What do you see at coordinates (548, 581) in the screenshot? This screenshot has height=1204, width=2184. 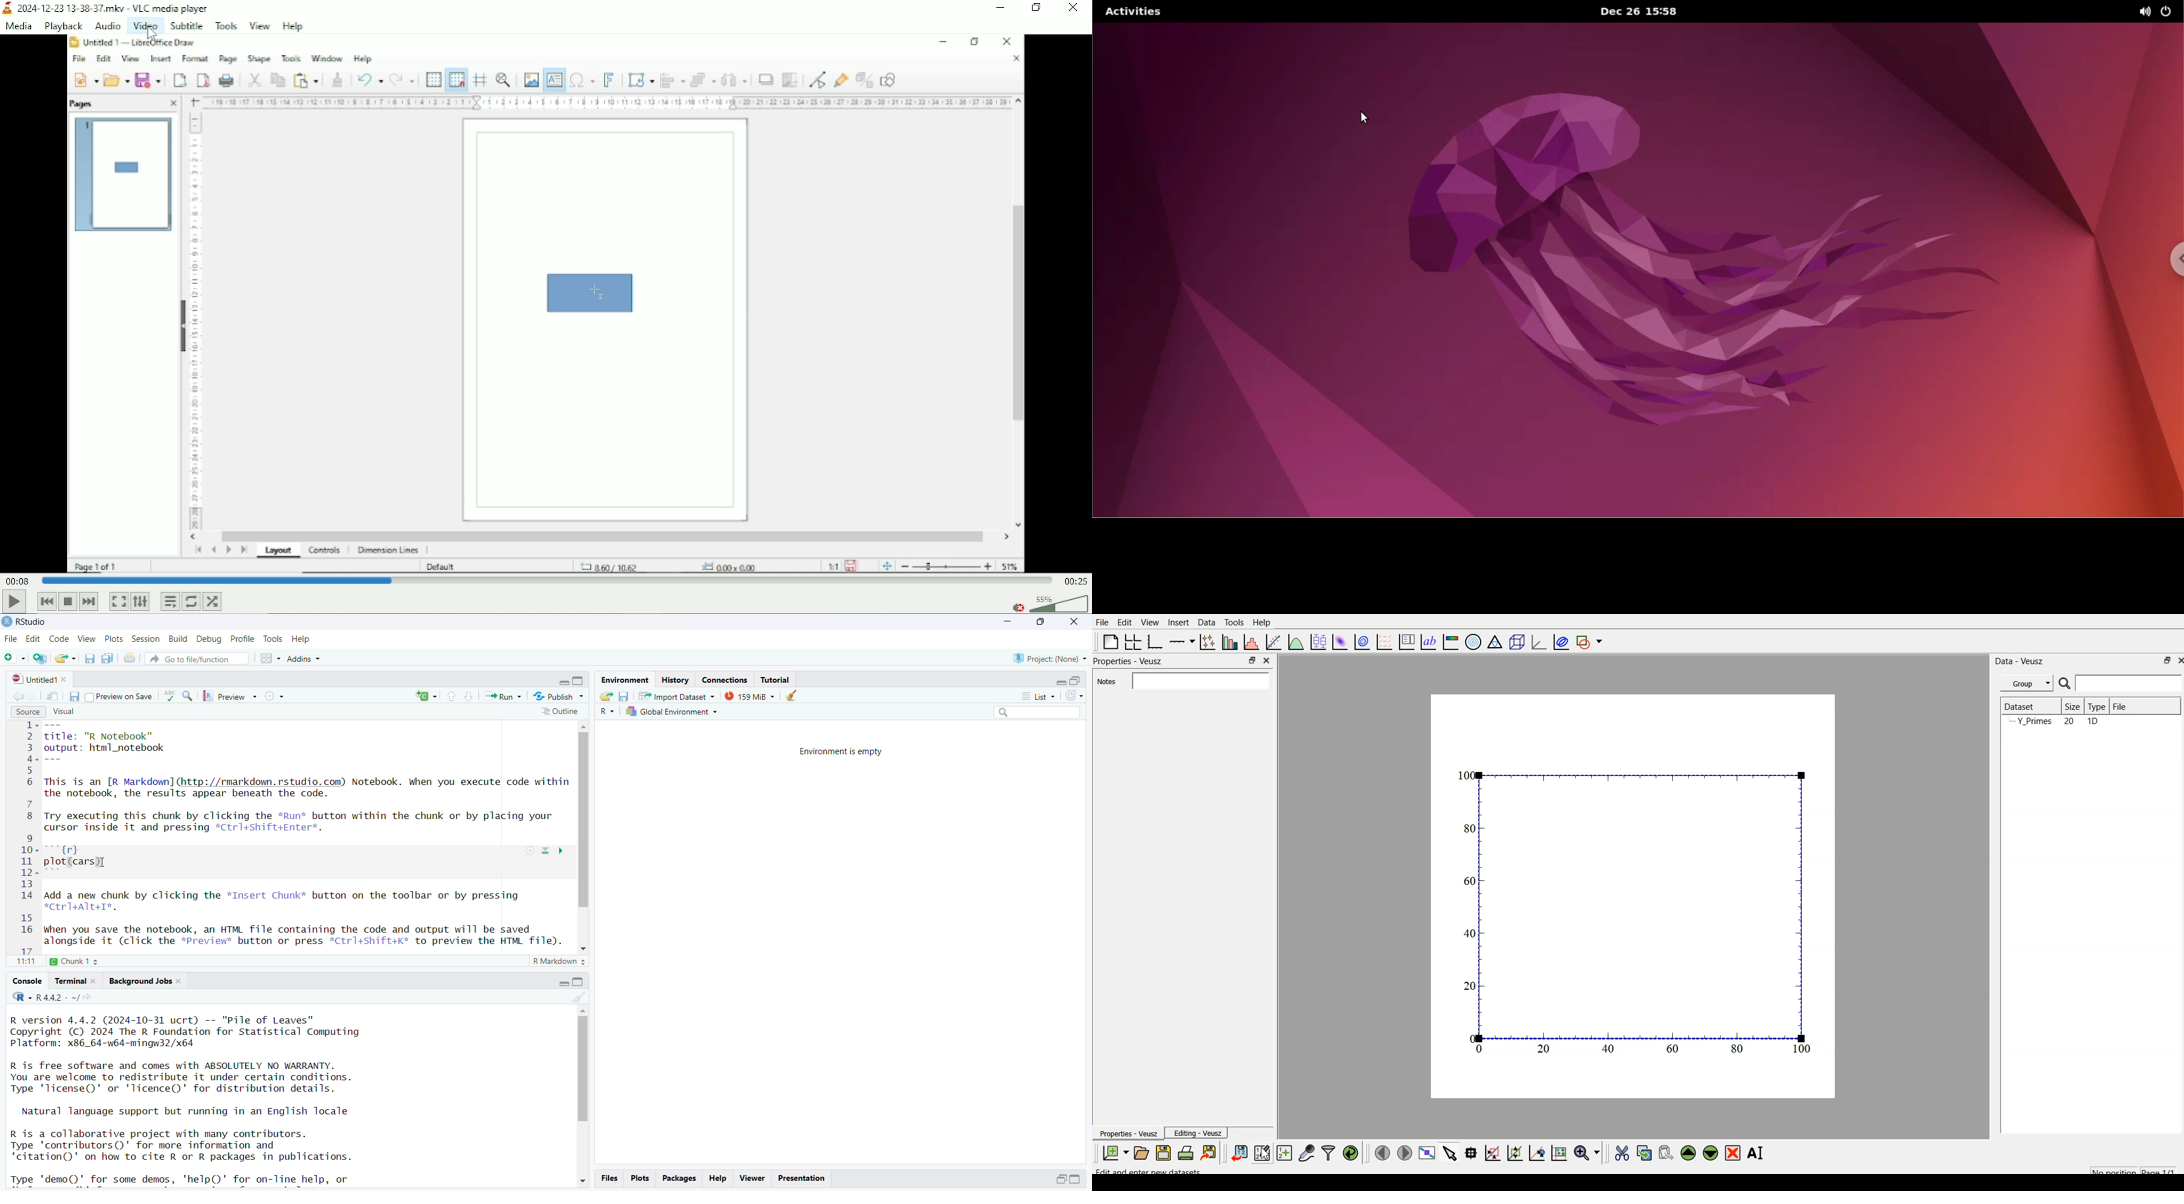 I see `Play duration` at bounding box center [548, 581].